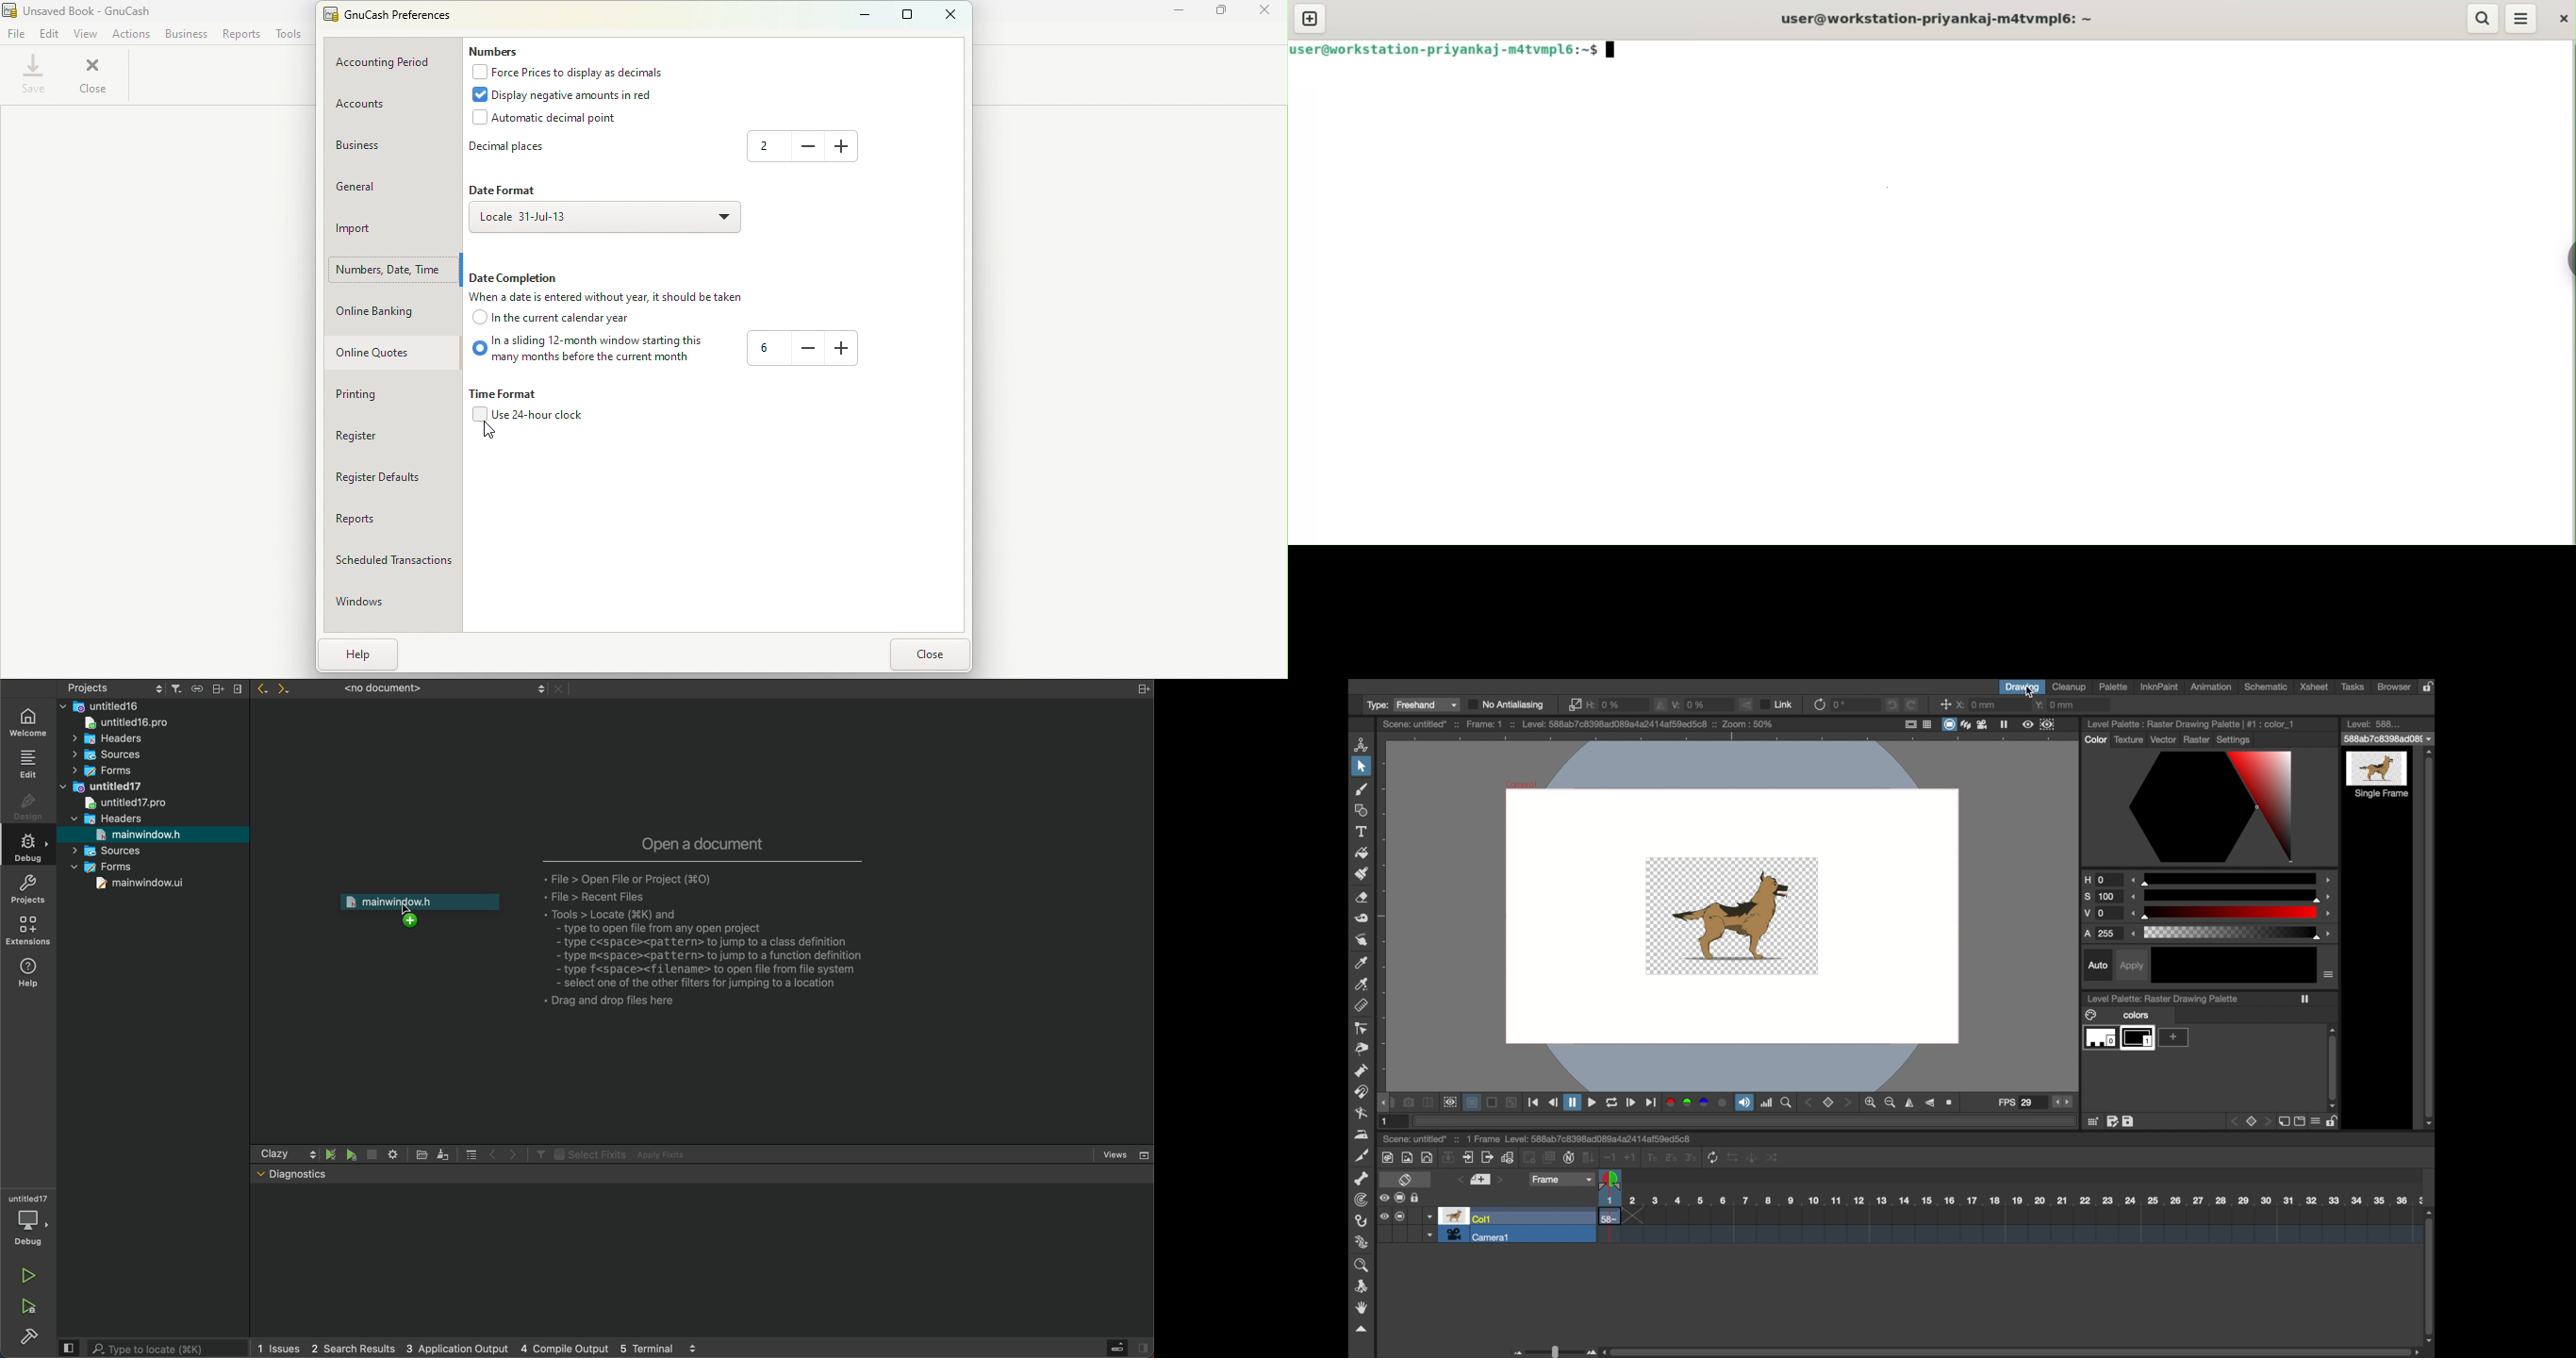  Describe the element at coordinates (2232, 880) in the screenshot. I see `Slider` at that location.